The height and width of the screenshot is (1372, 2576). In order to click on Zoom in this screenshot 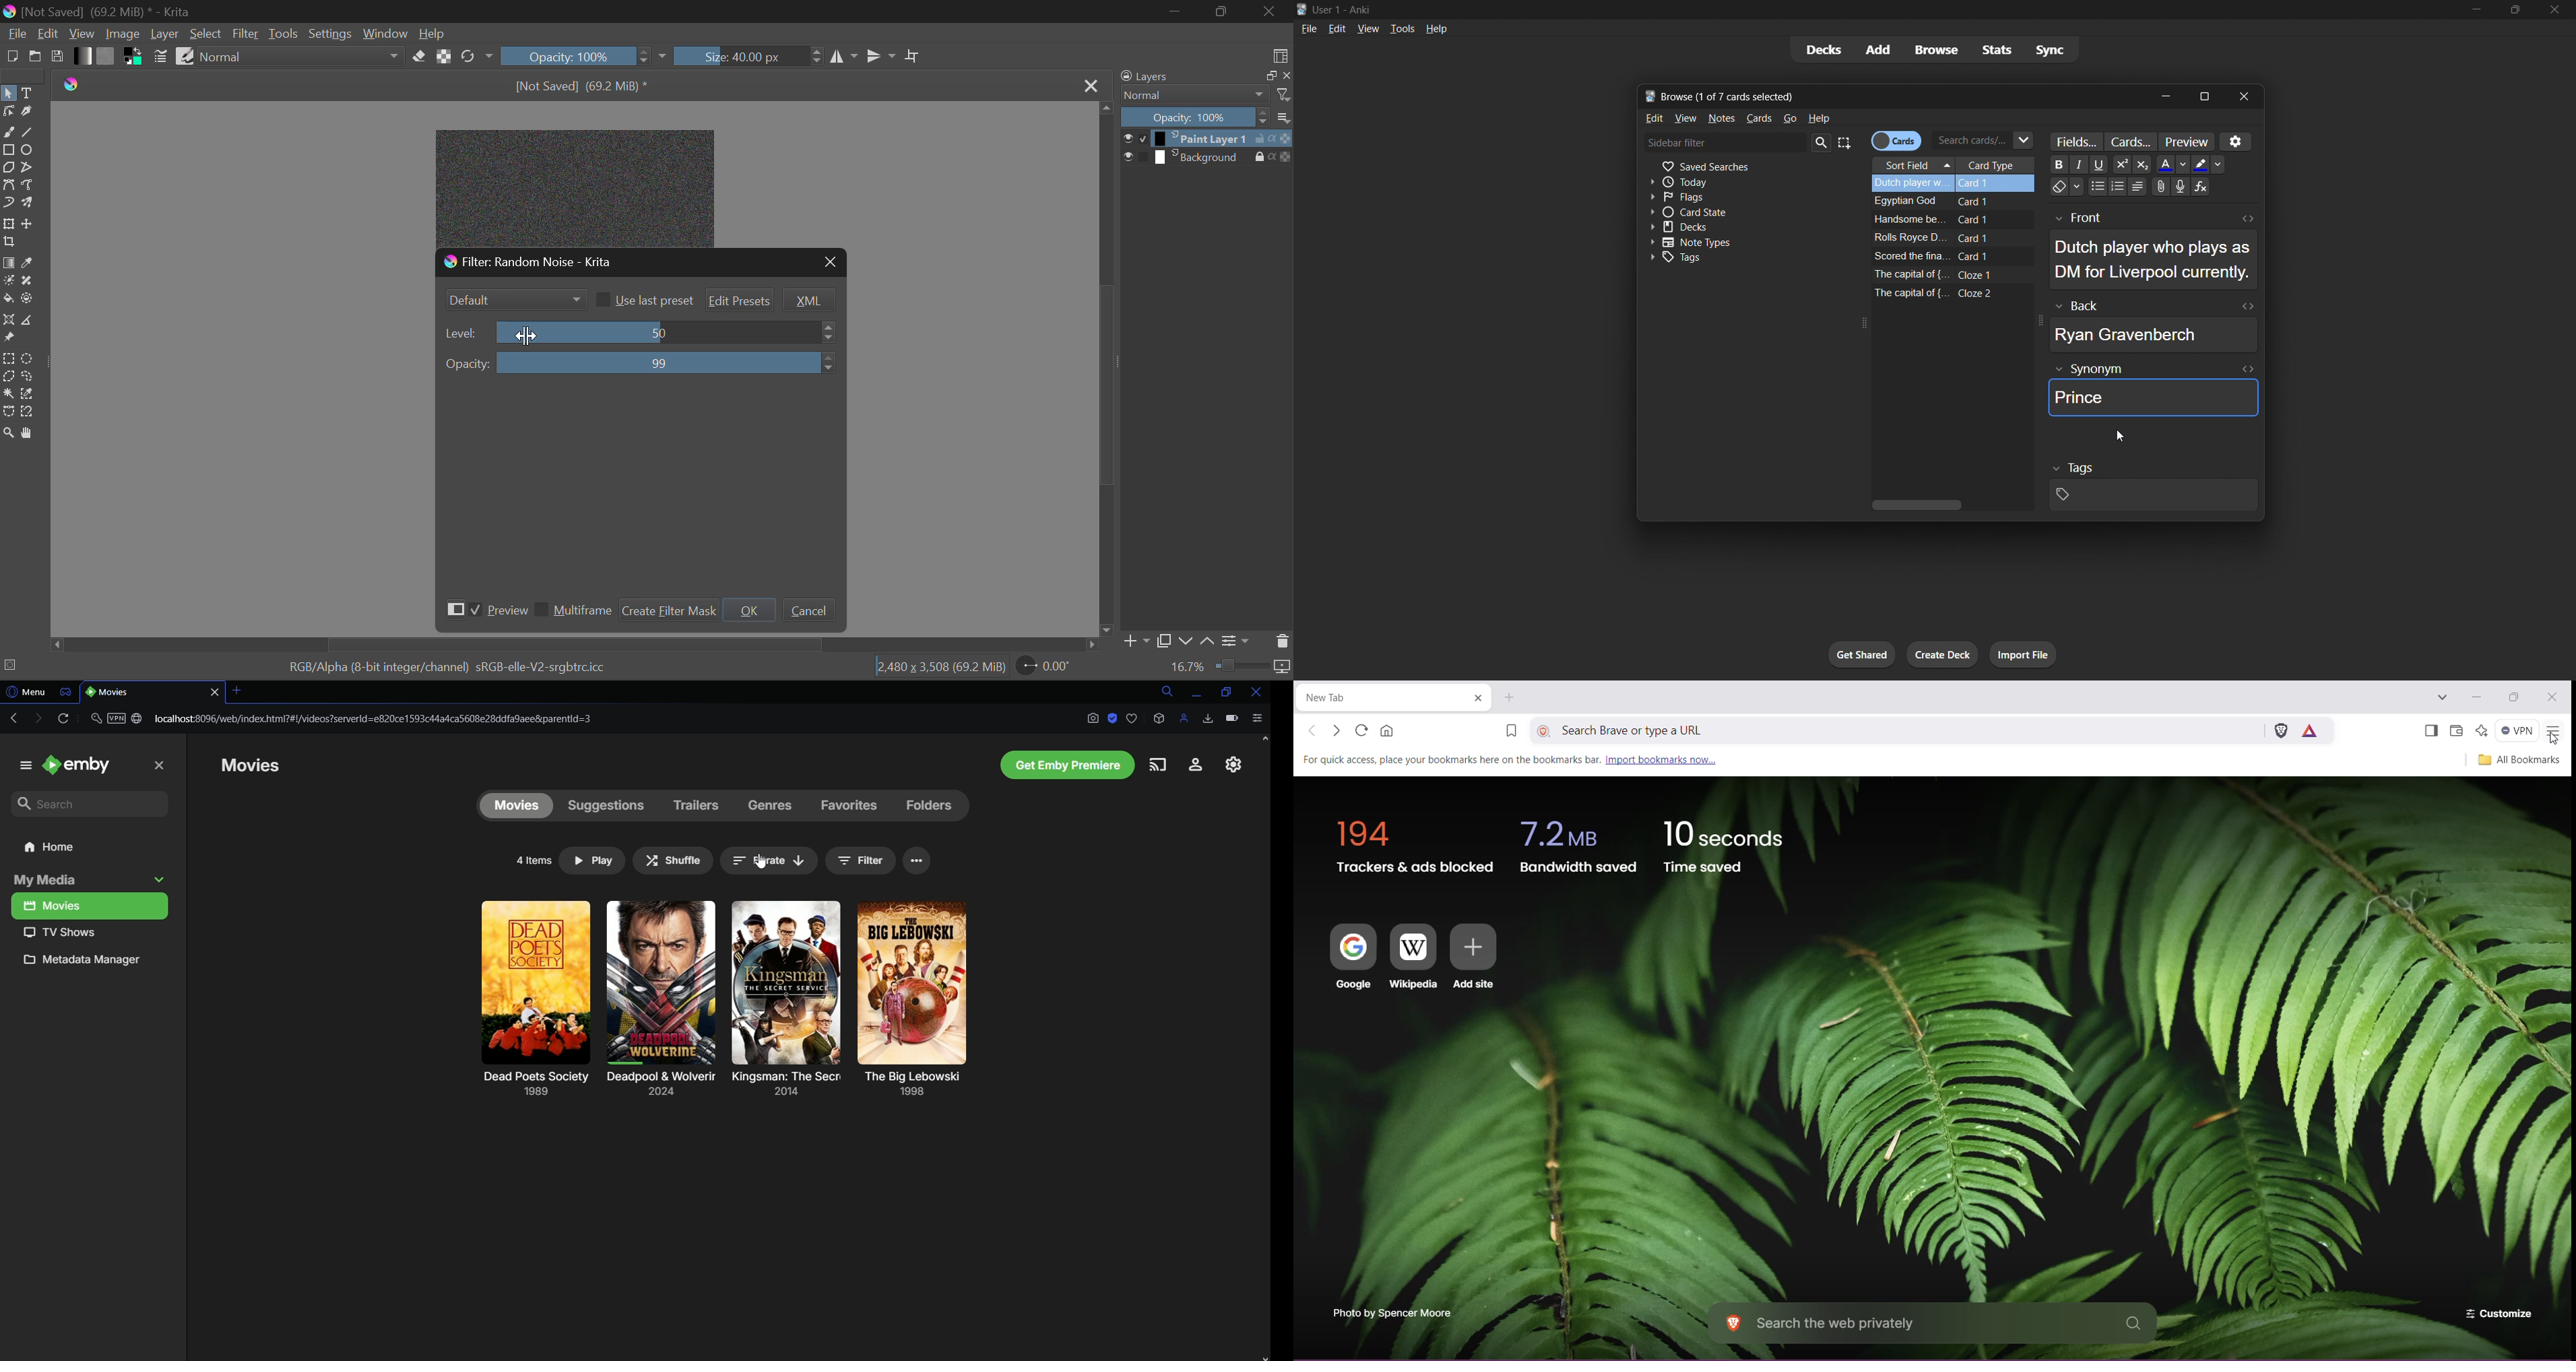, I will do `click(1230, 668)`.